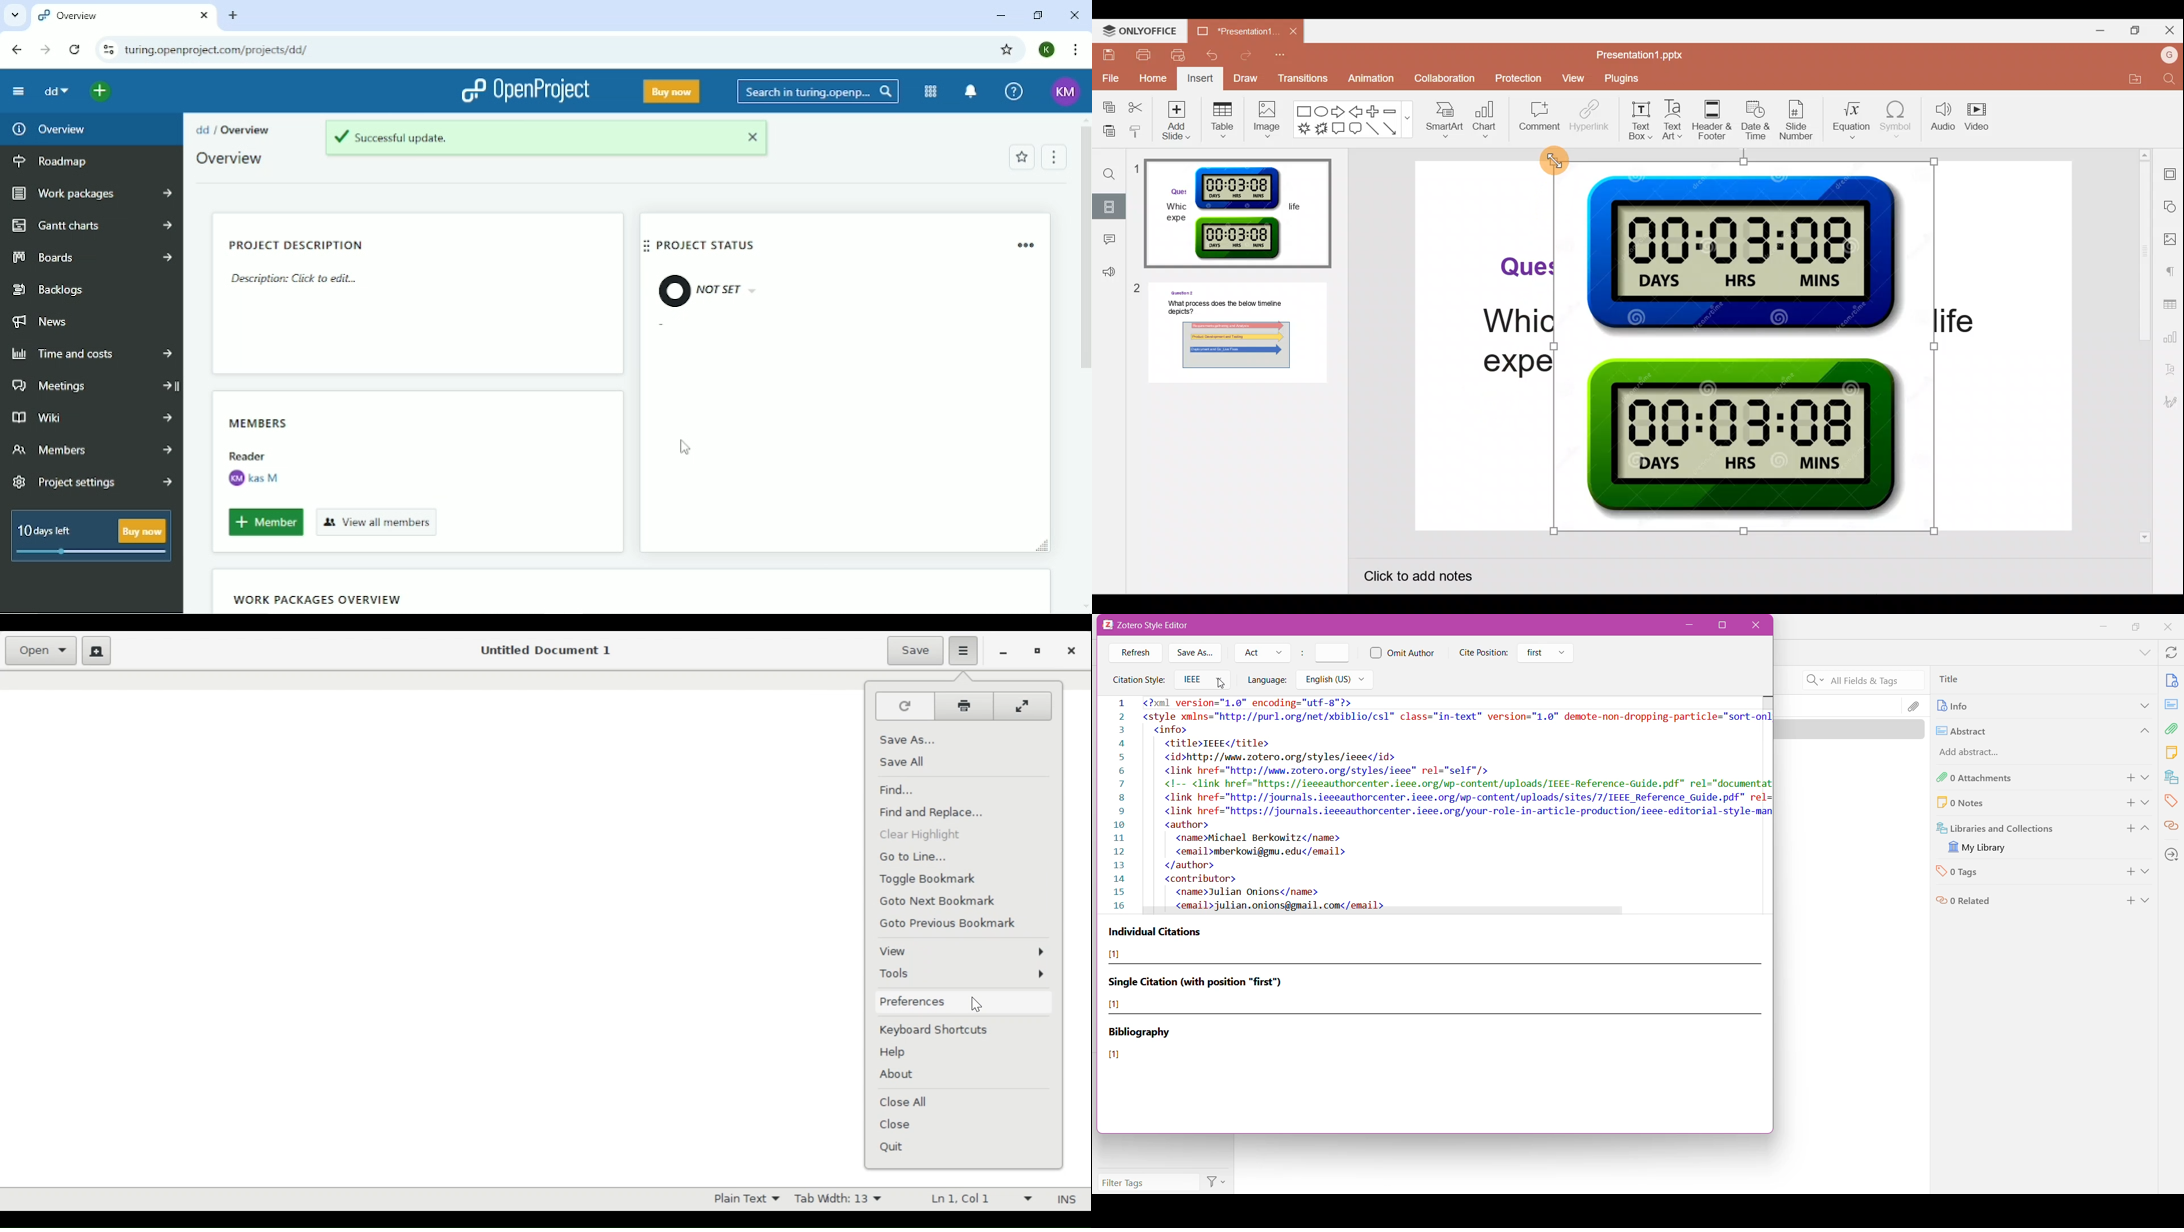 The height and width of the screenshot is (1232, 2184). Describe the element at coordinates (1105, 273) in the screenshot. I see `Feedback & support` at that location.